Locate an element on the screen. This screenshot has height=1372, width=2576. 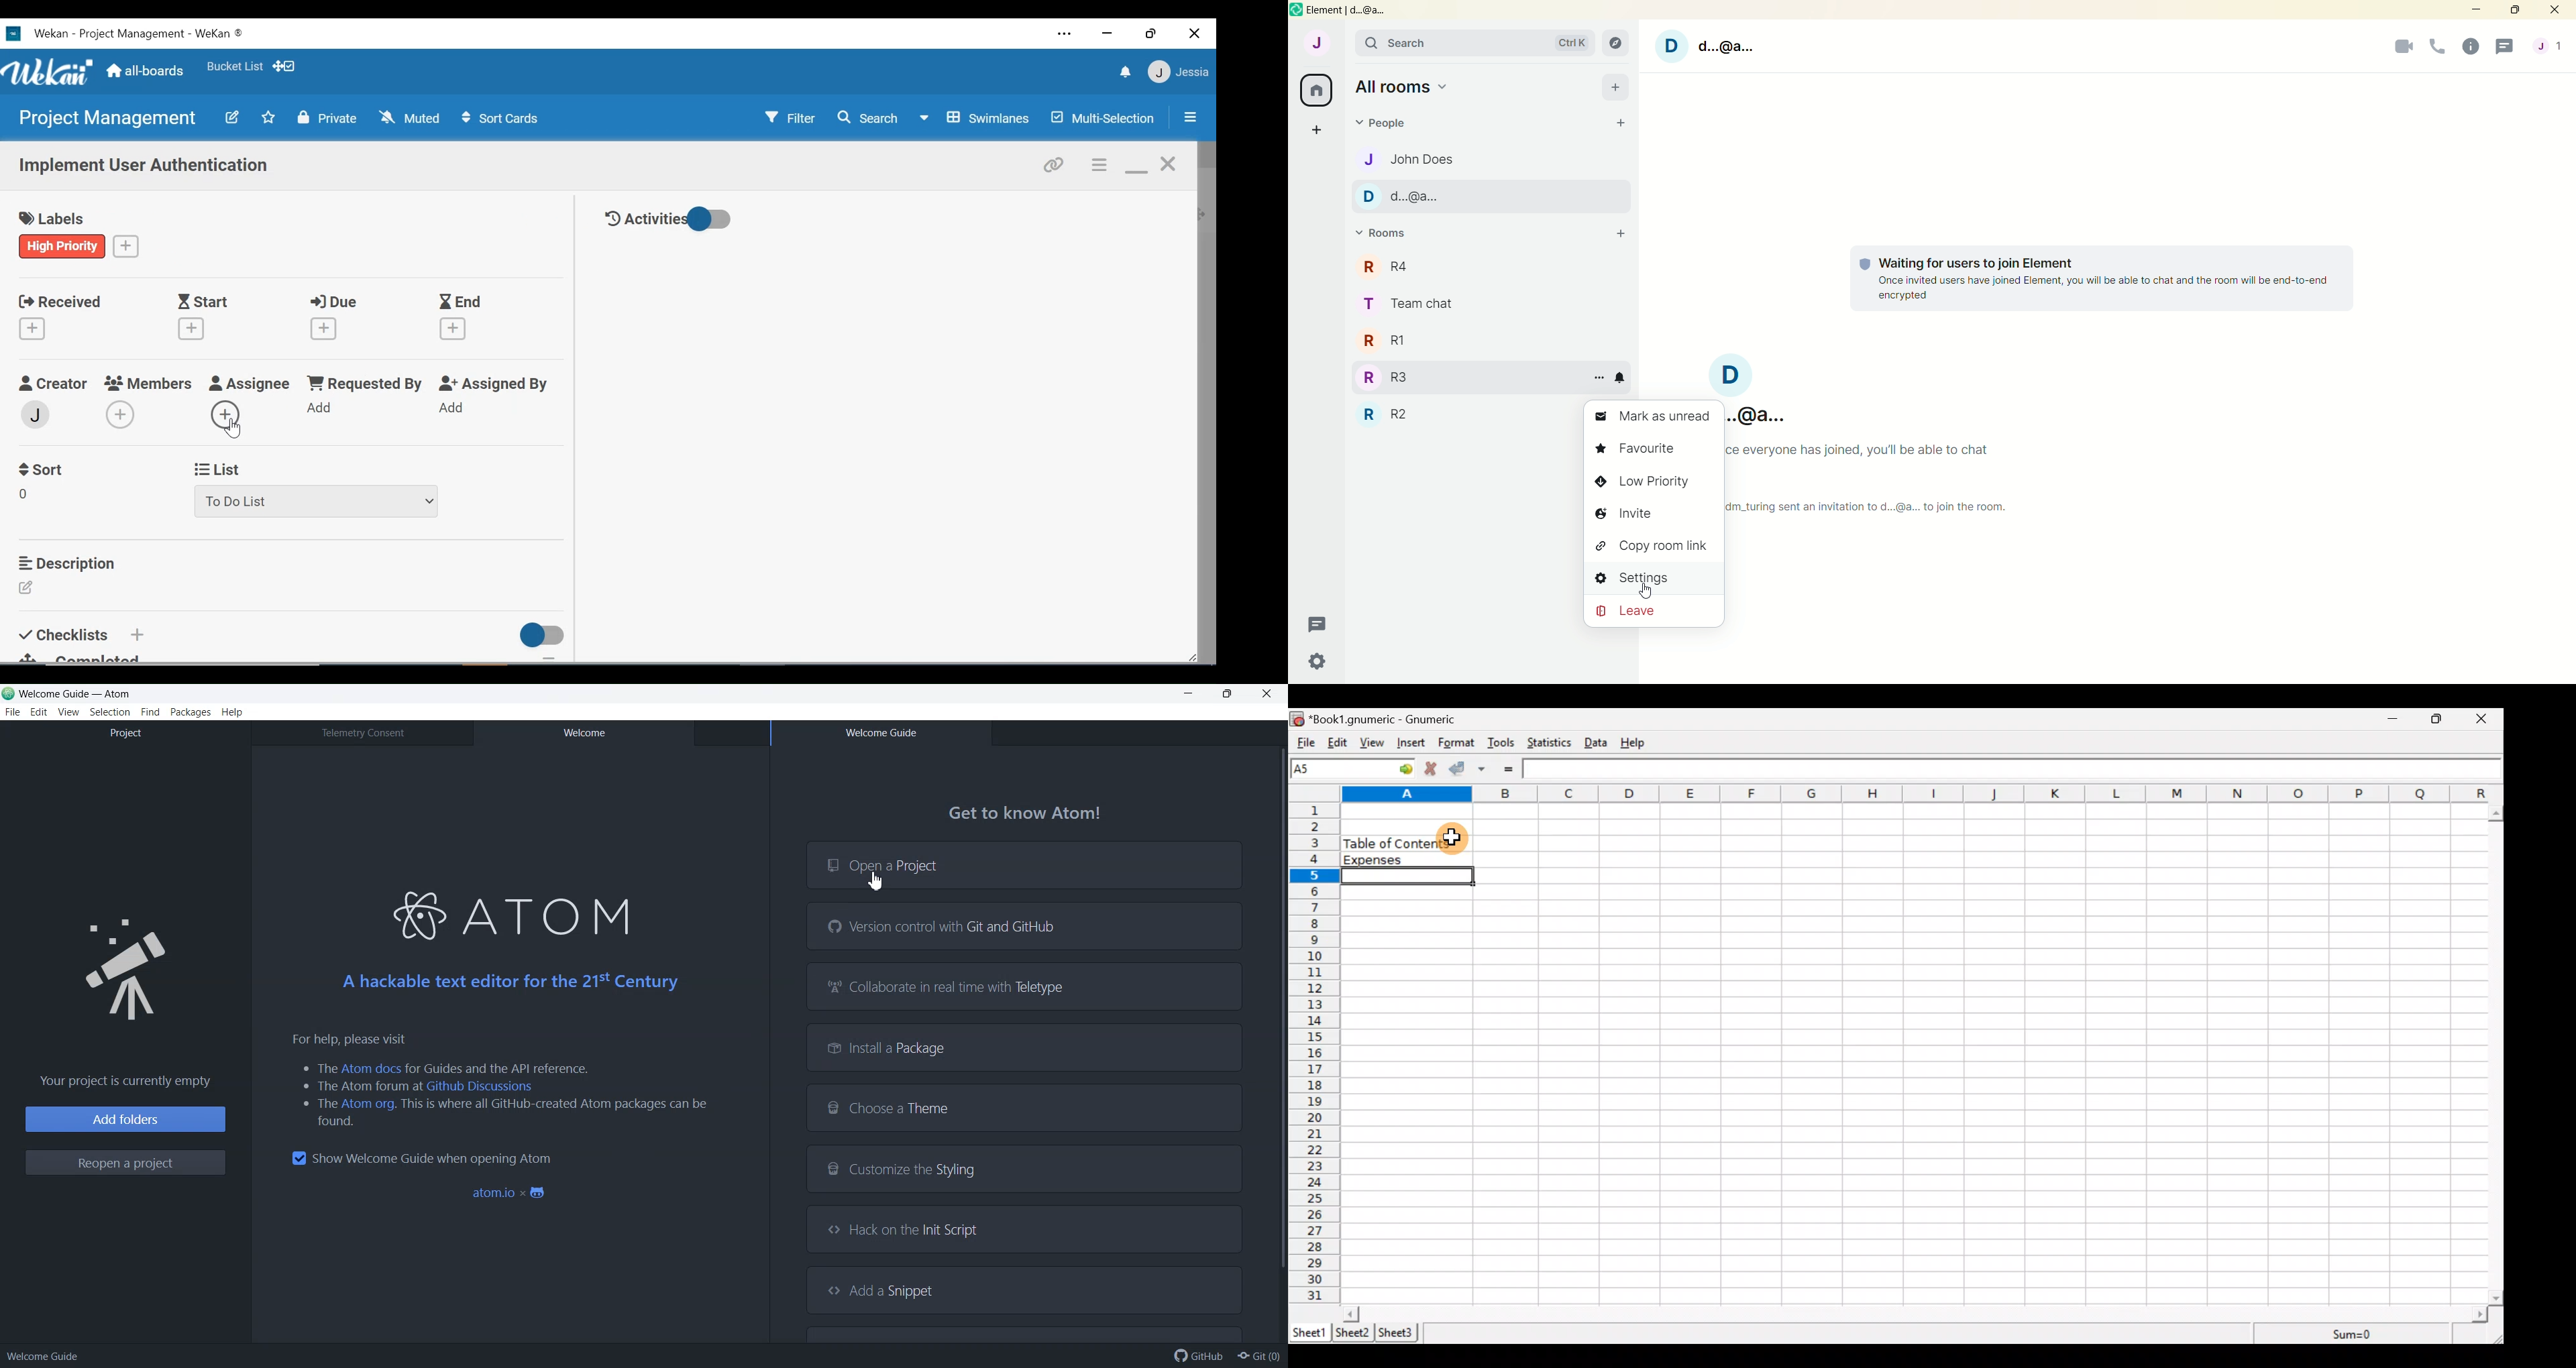
Scroll bar is located at coordinates (2497, 1053).